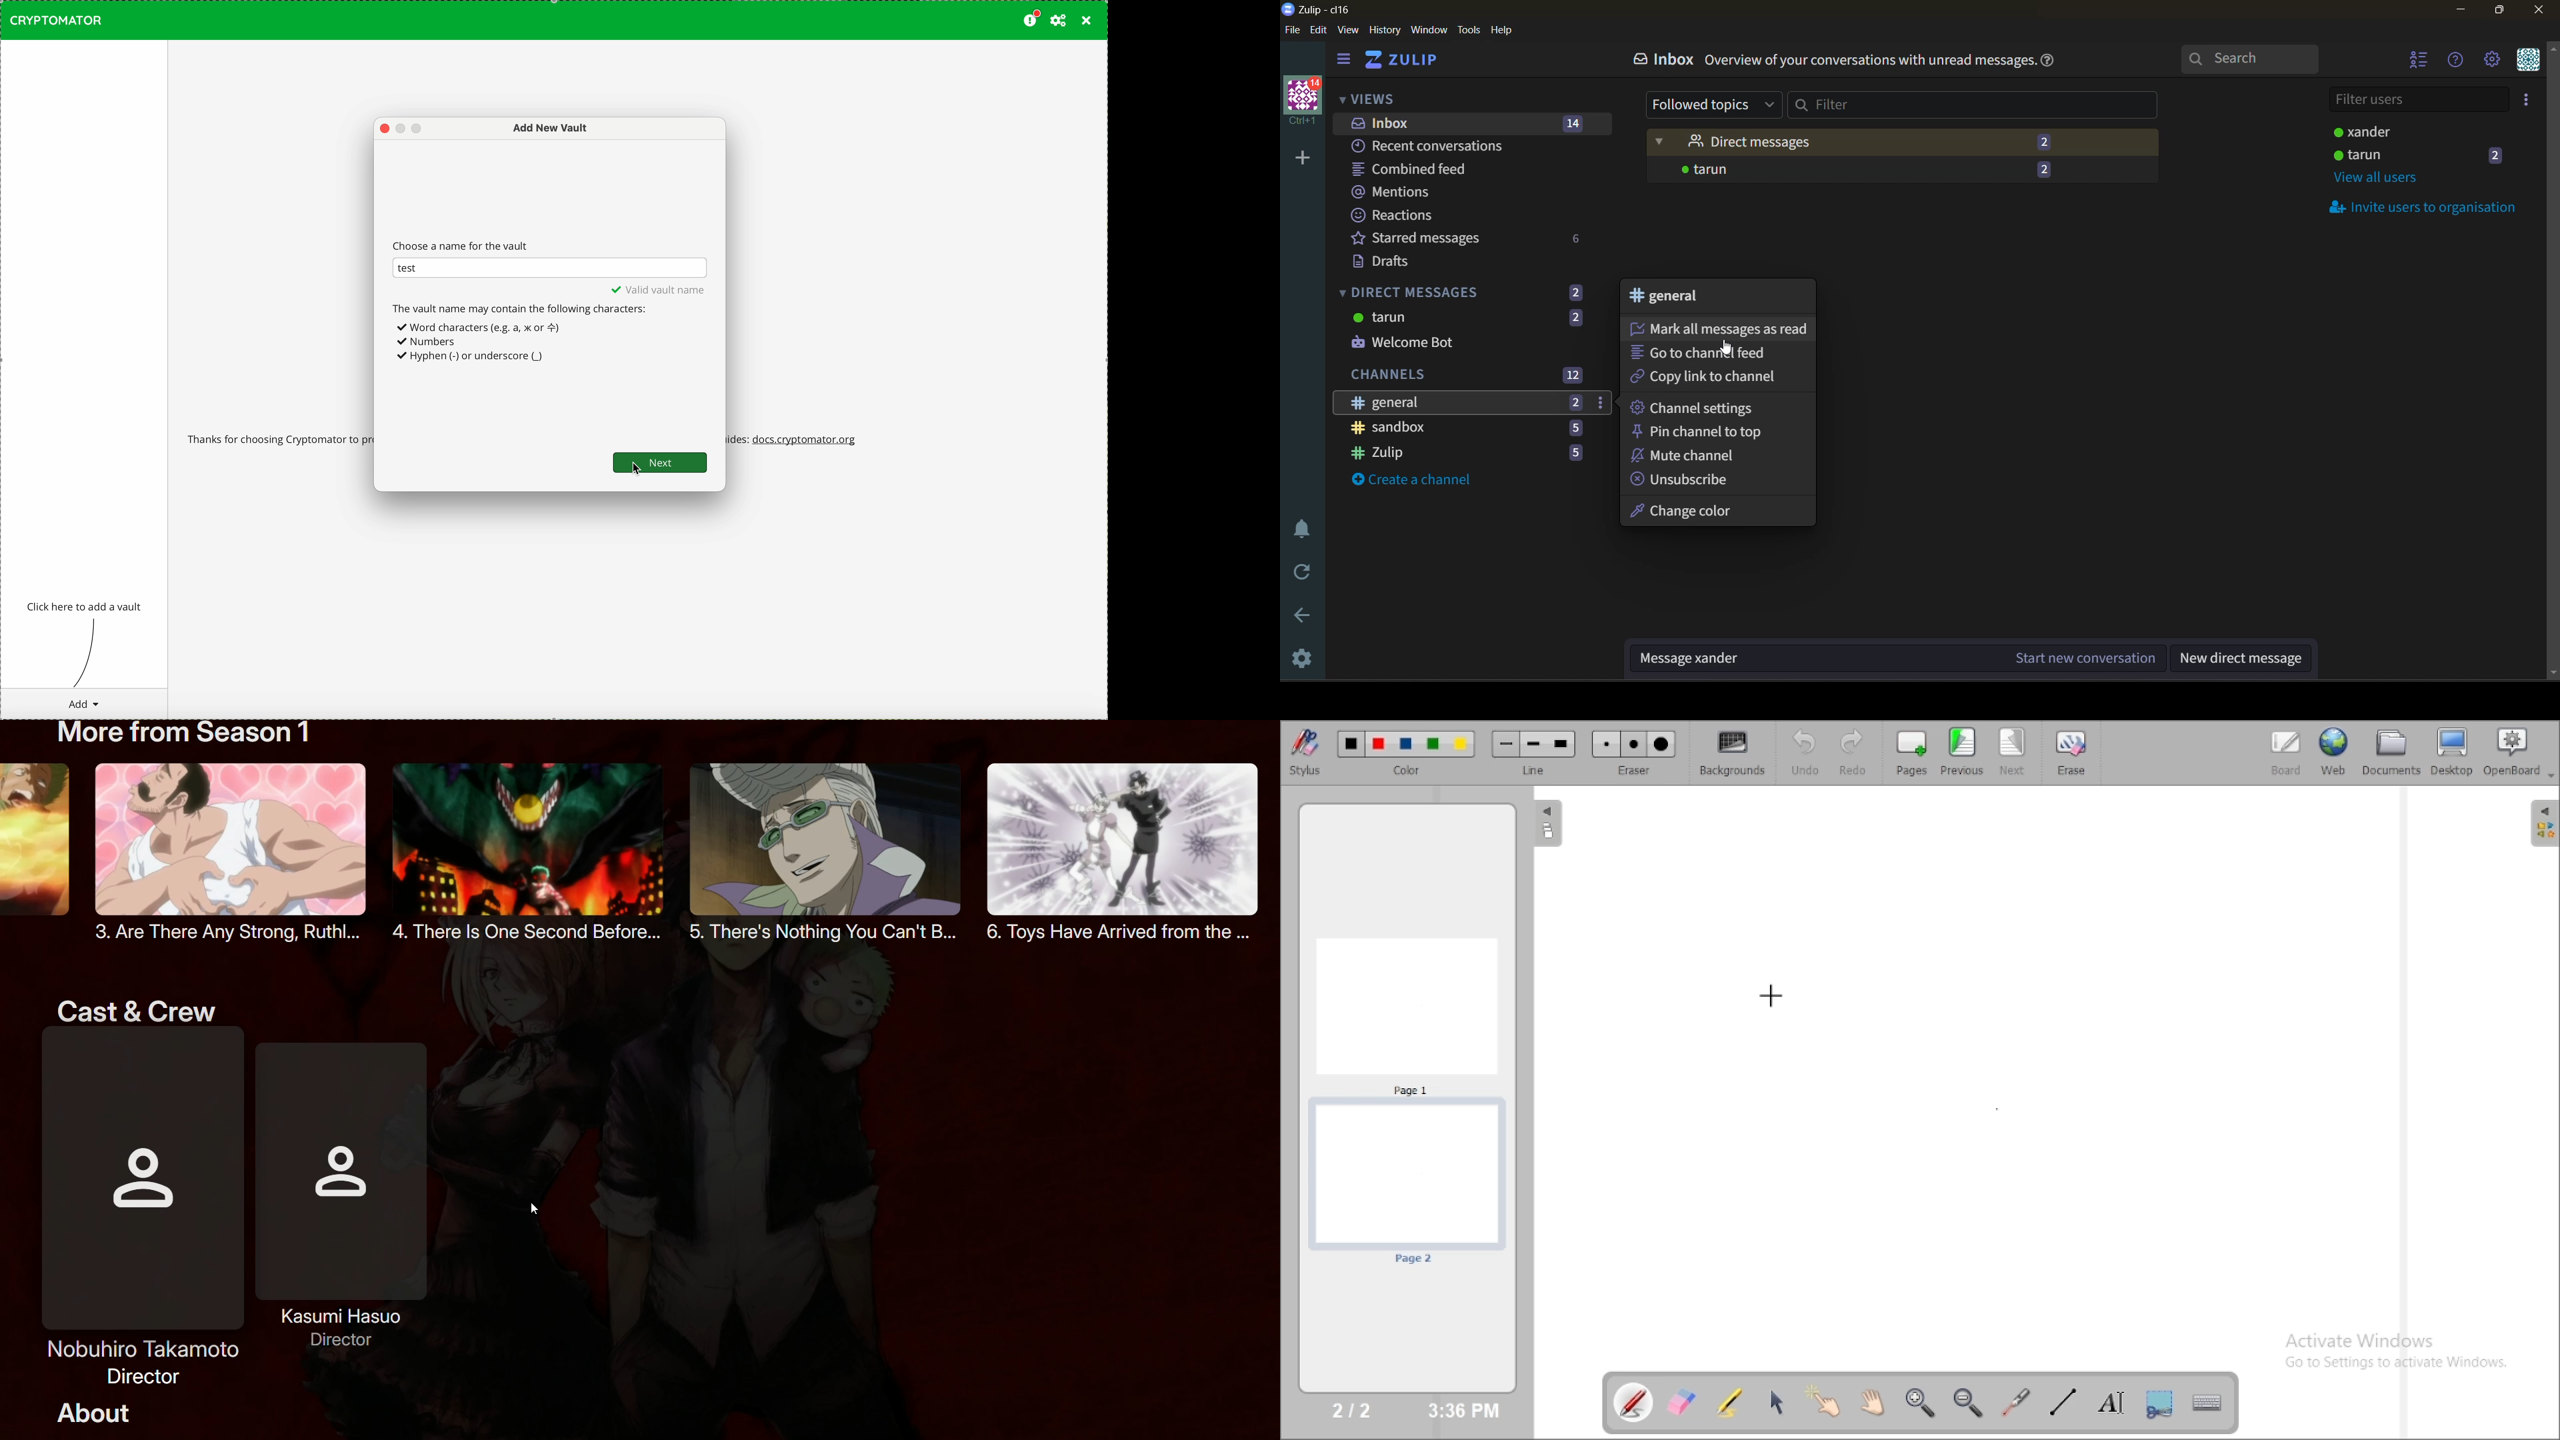 The image size is (2576, 1456). What do you see at coordinates (1430, 31) in the screenshot?
I see `window` at bounding box center [1430, 31].